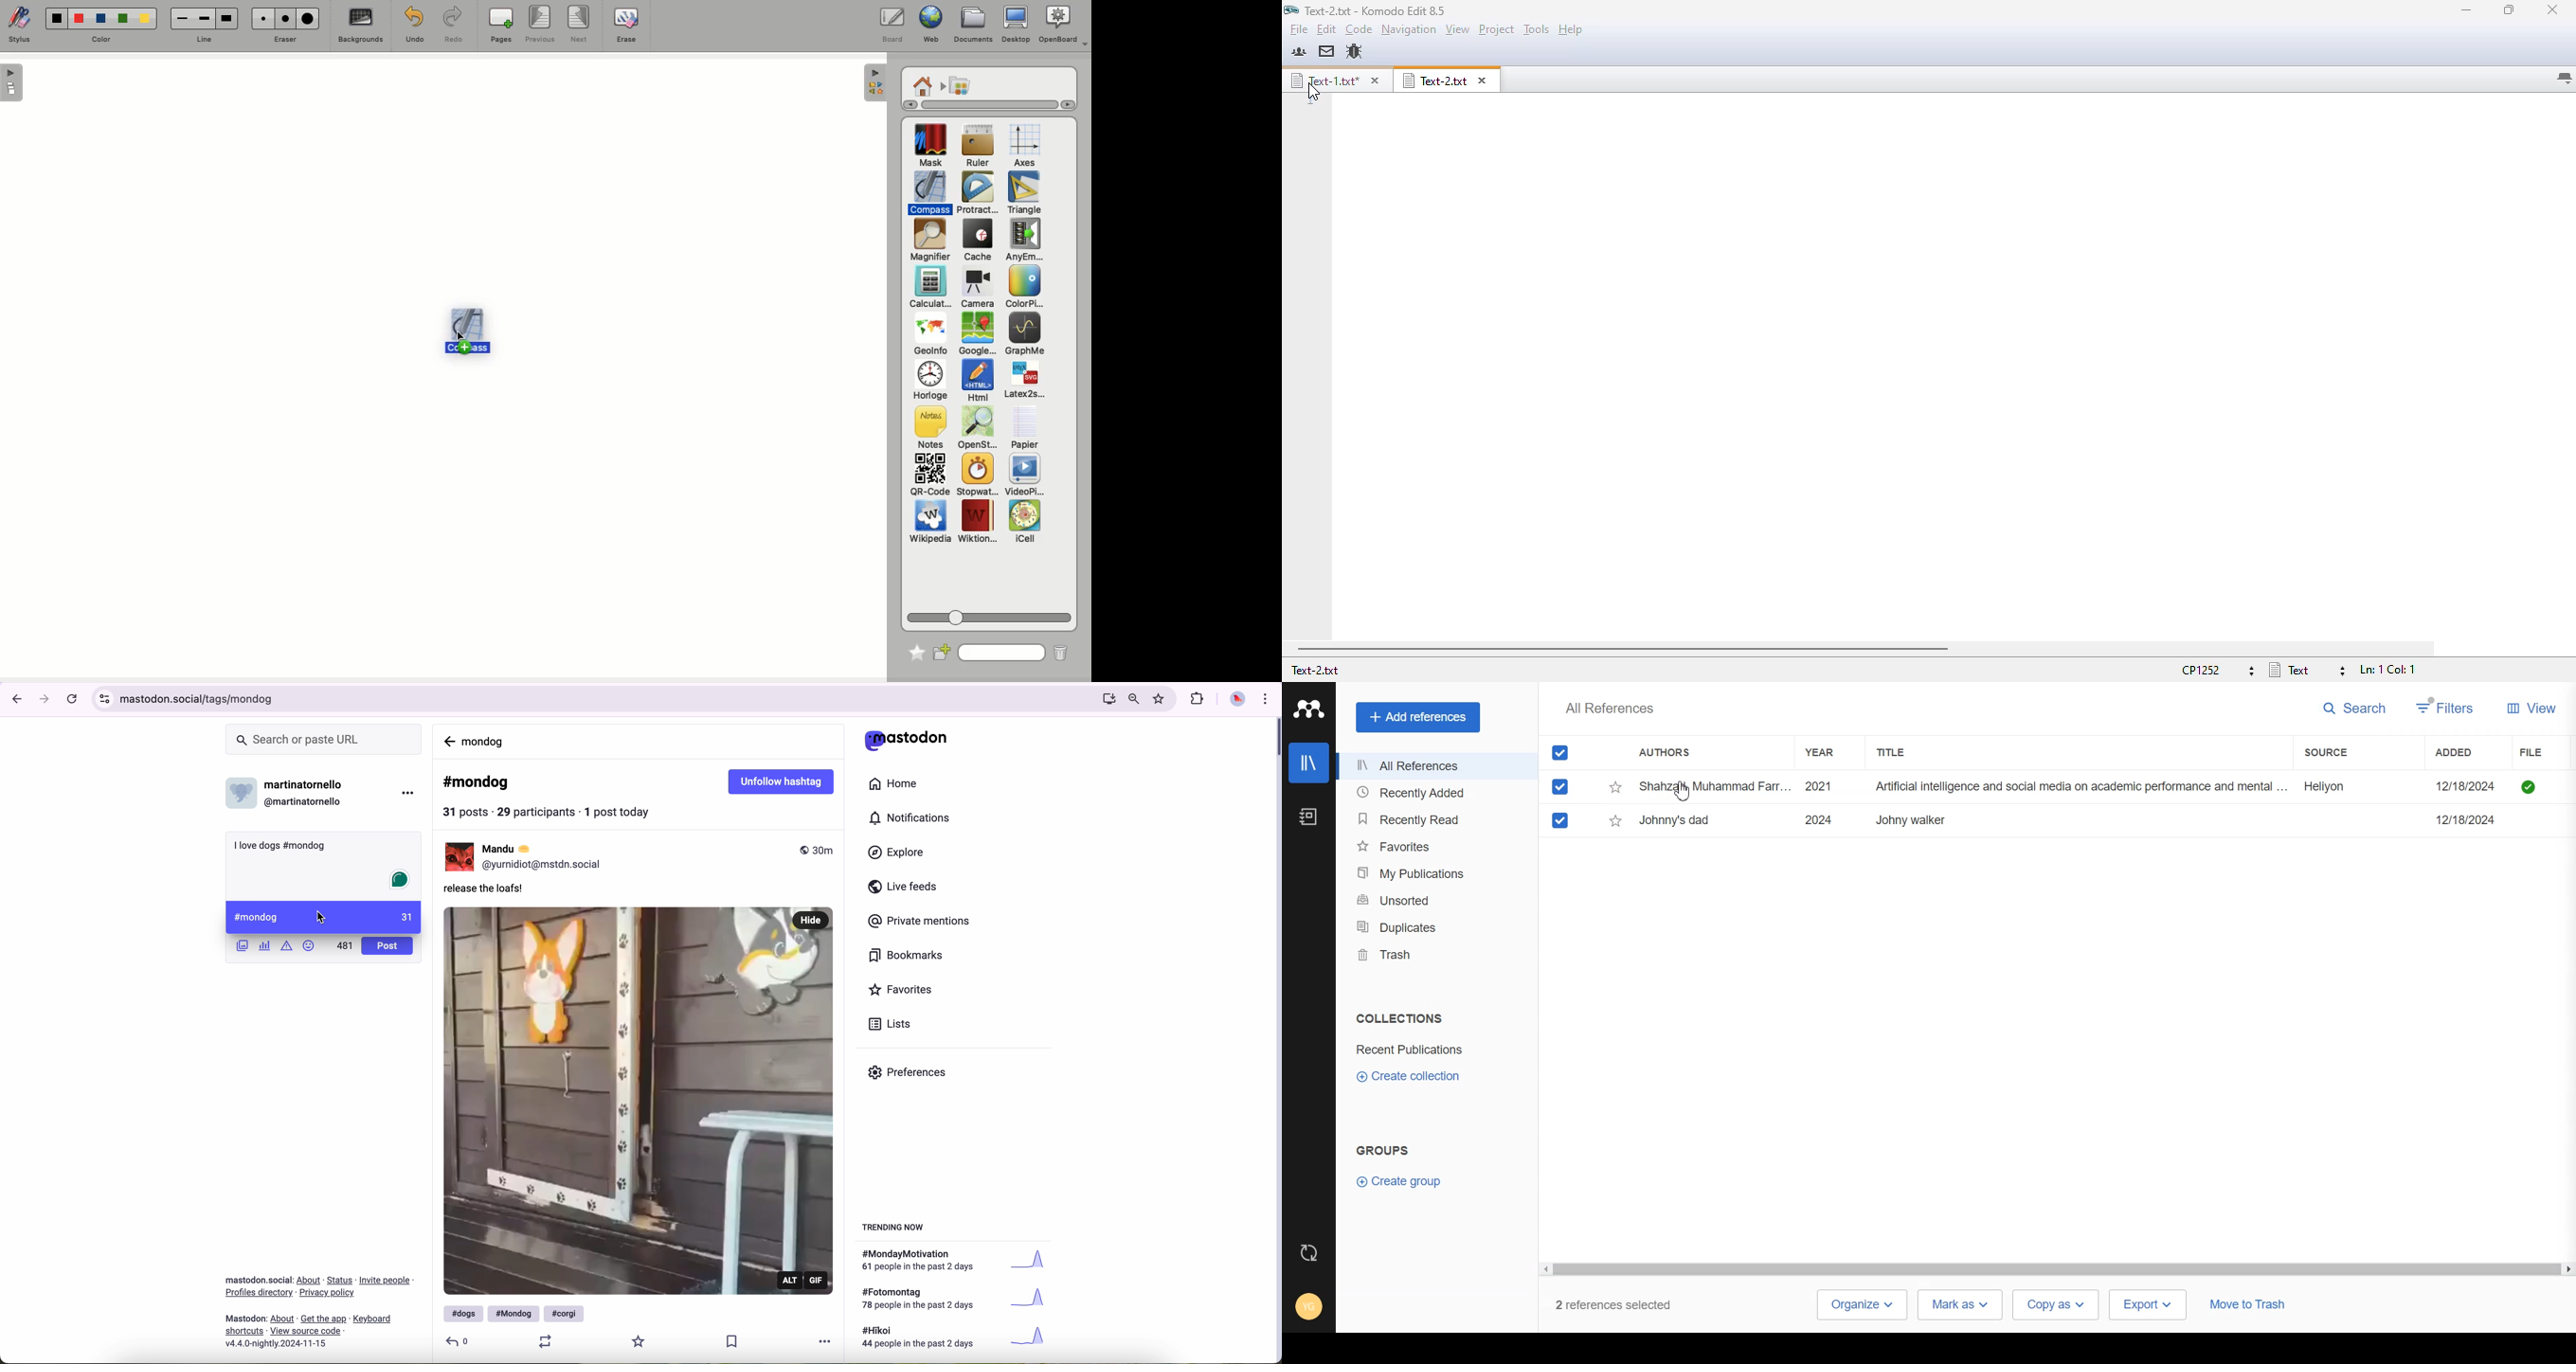 The image size is (2576, 1372). I want to click on link, so click(305, 1330).